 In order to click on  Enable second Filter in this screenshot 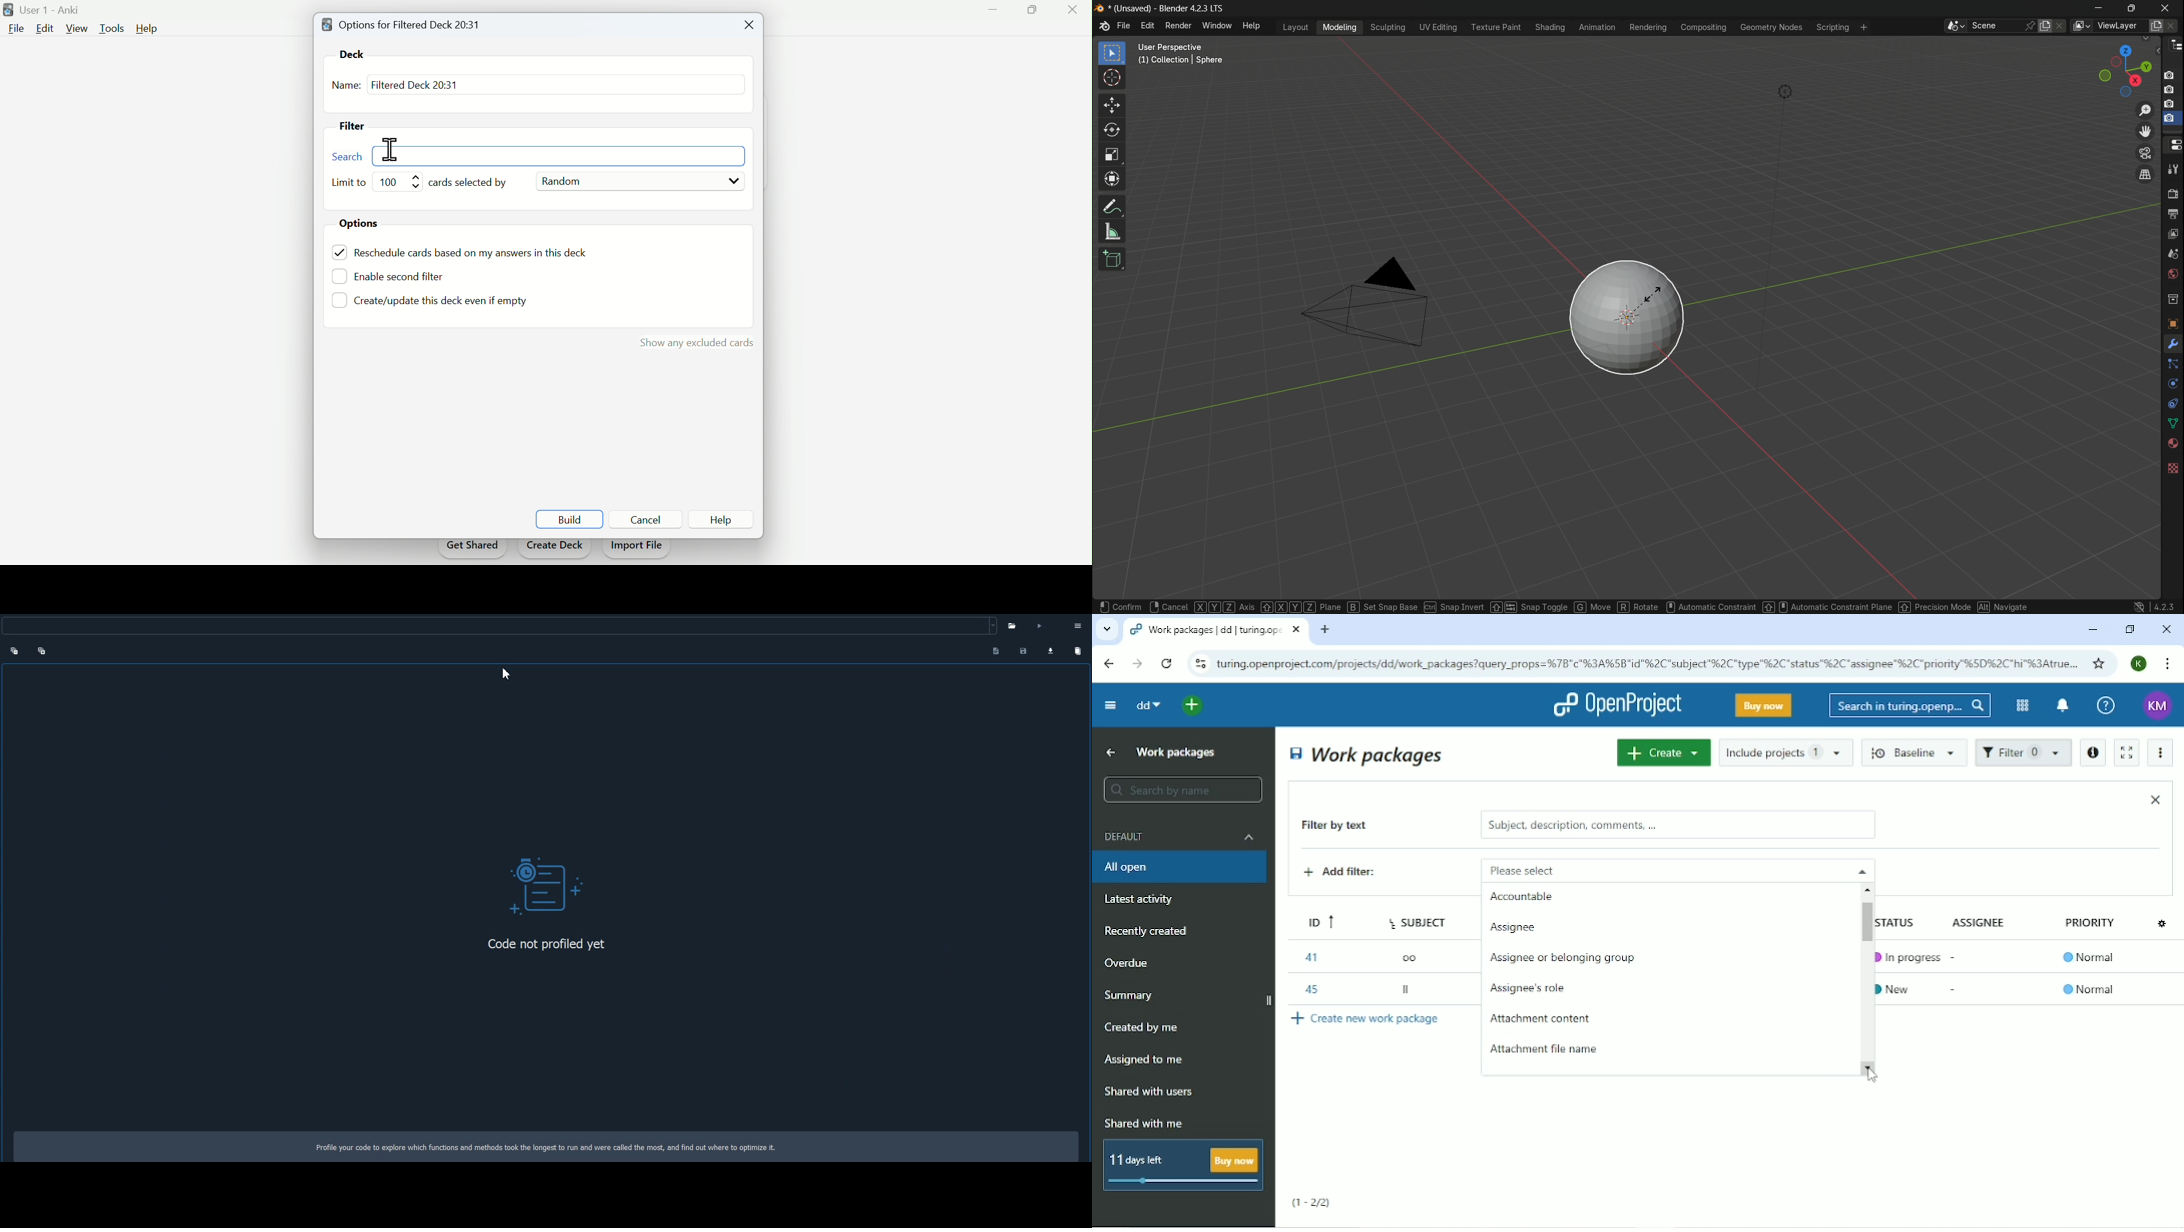, I will do `click(407, 276)`.